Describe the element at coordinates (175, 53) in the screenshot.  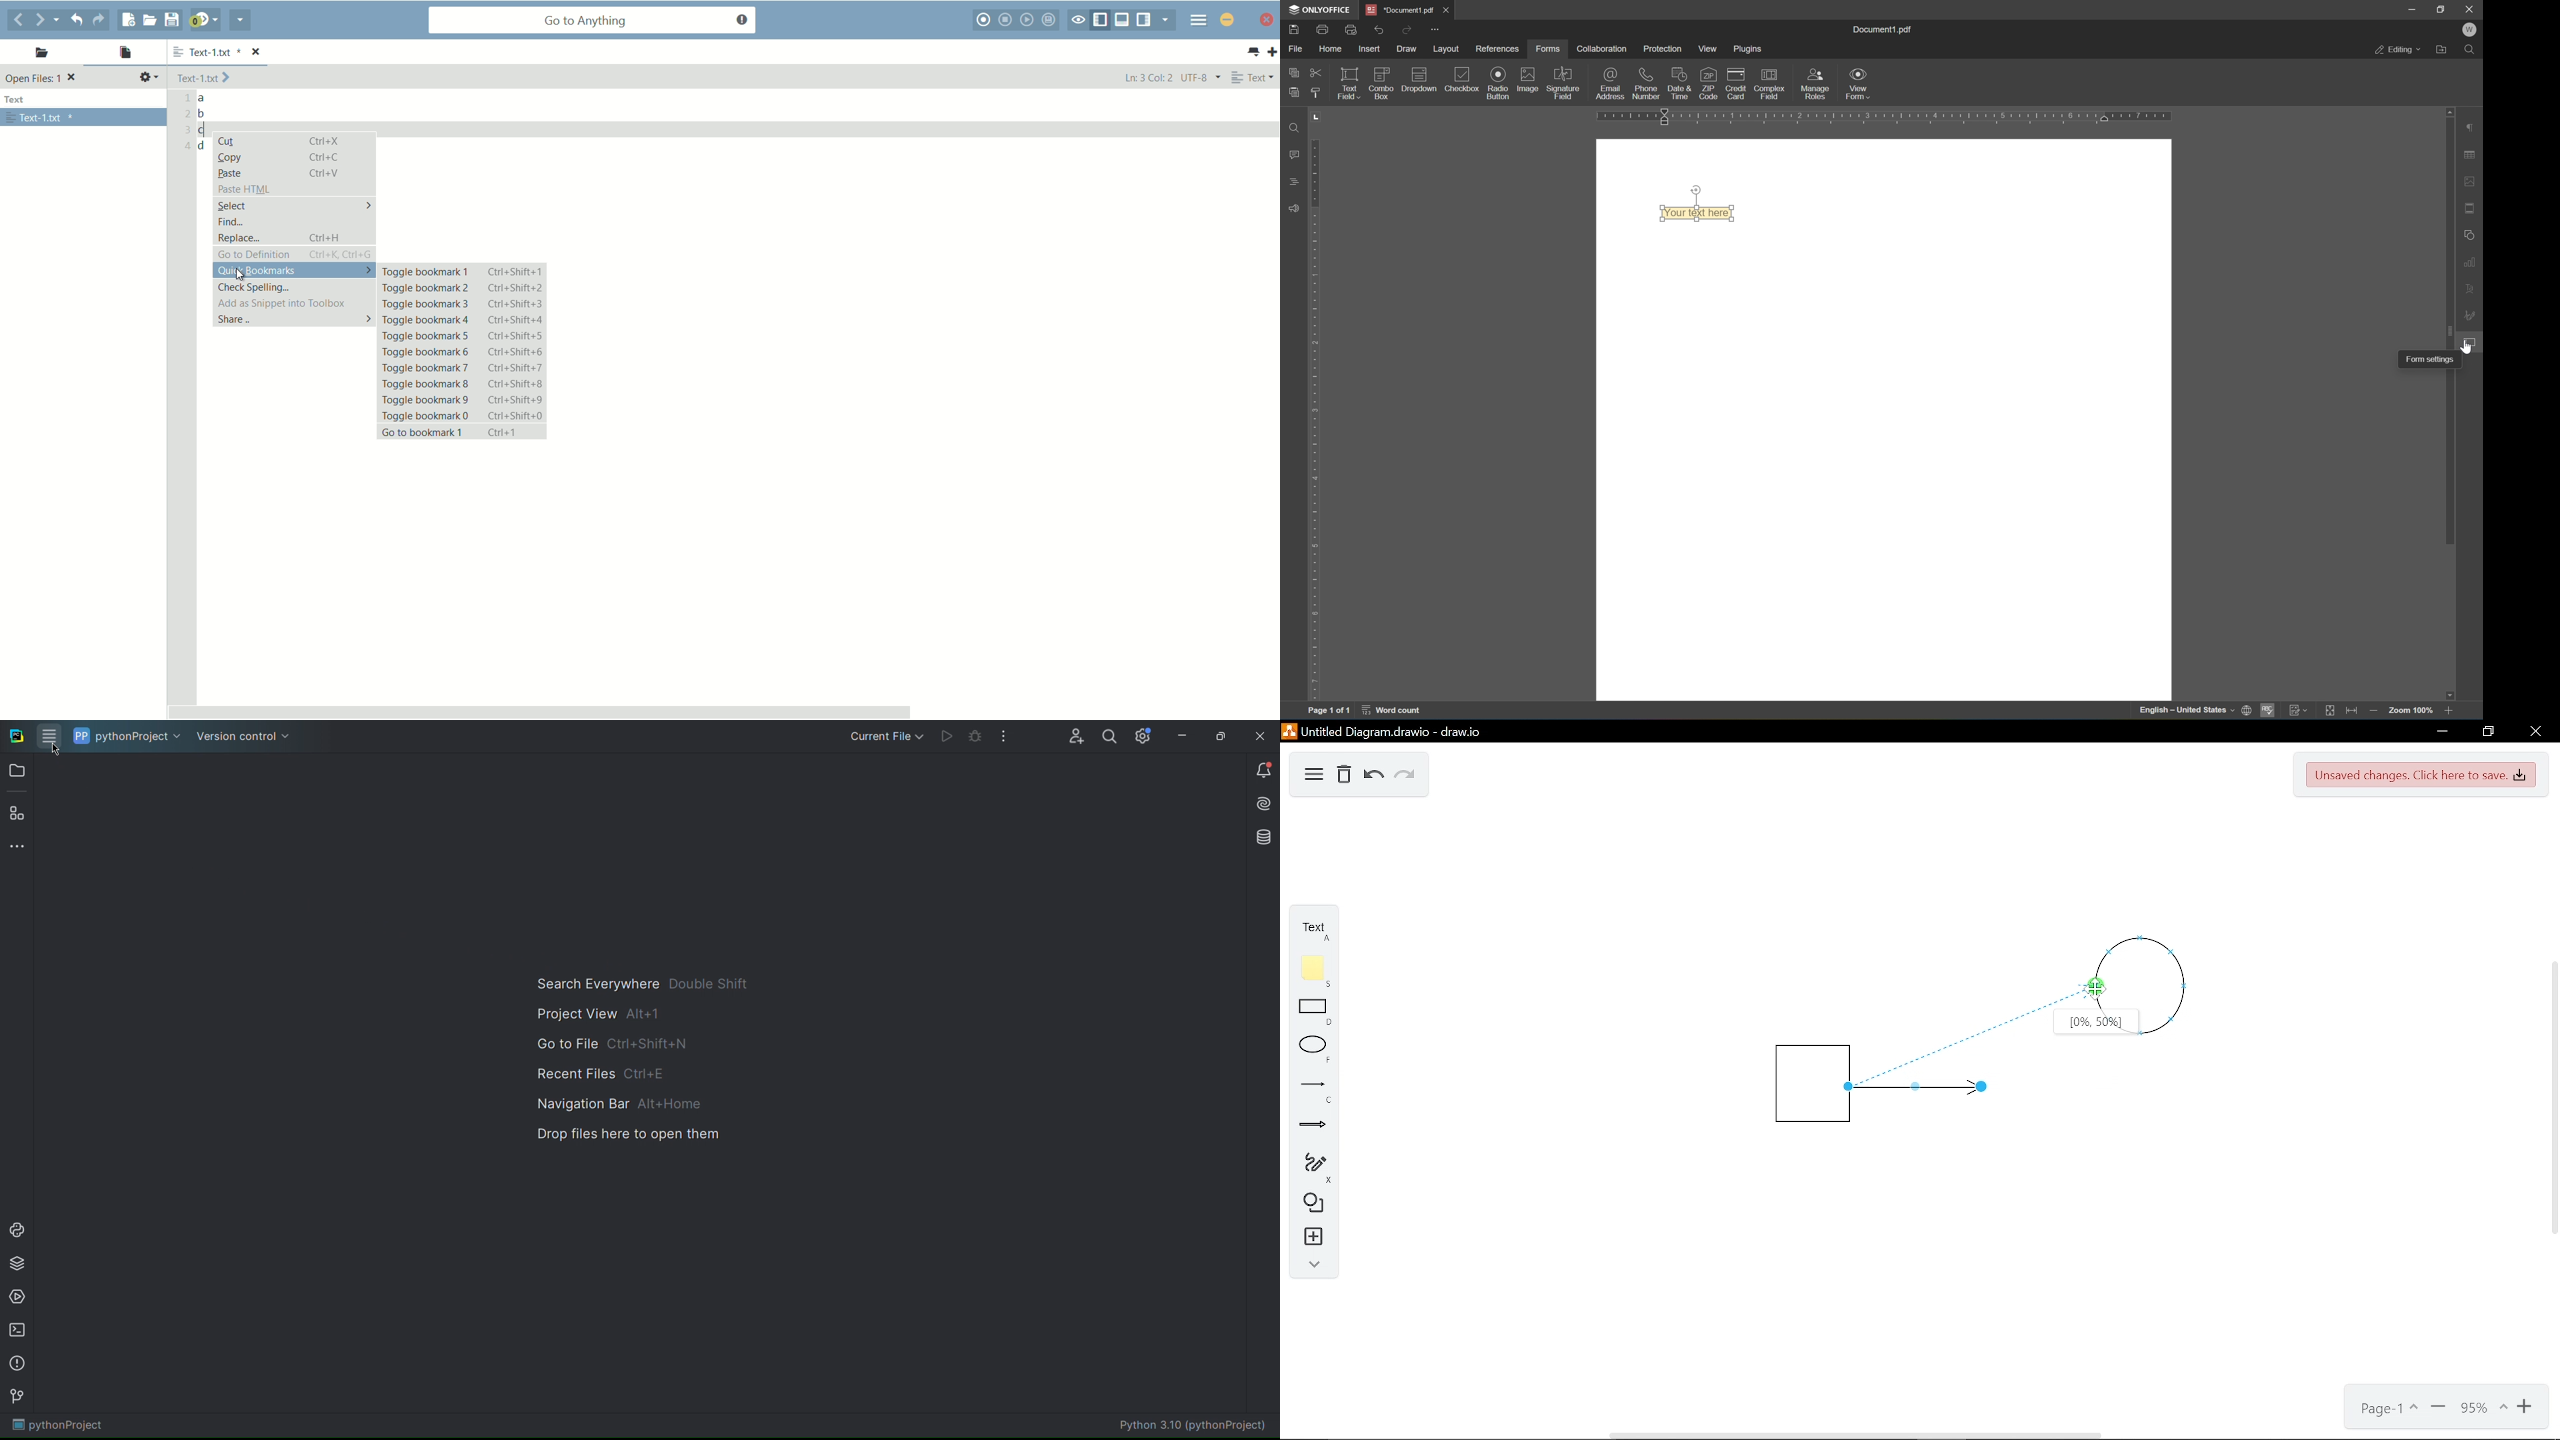
I see `more options` at that location.